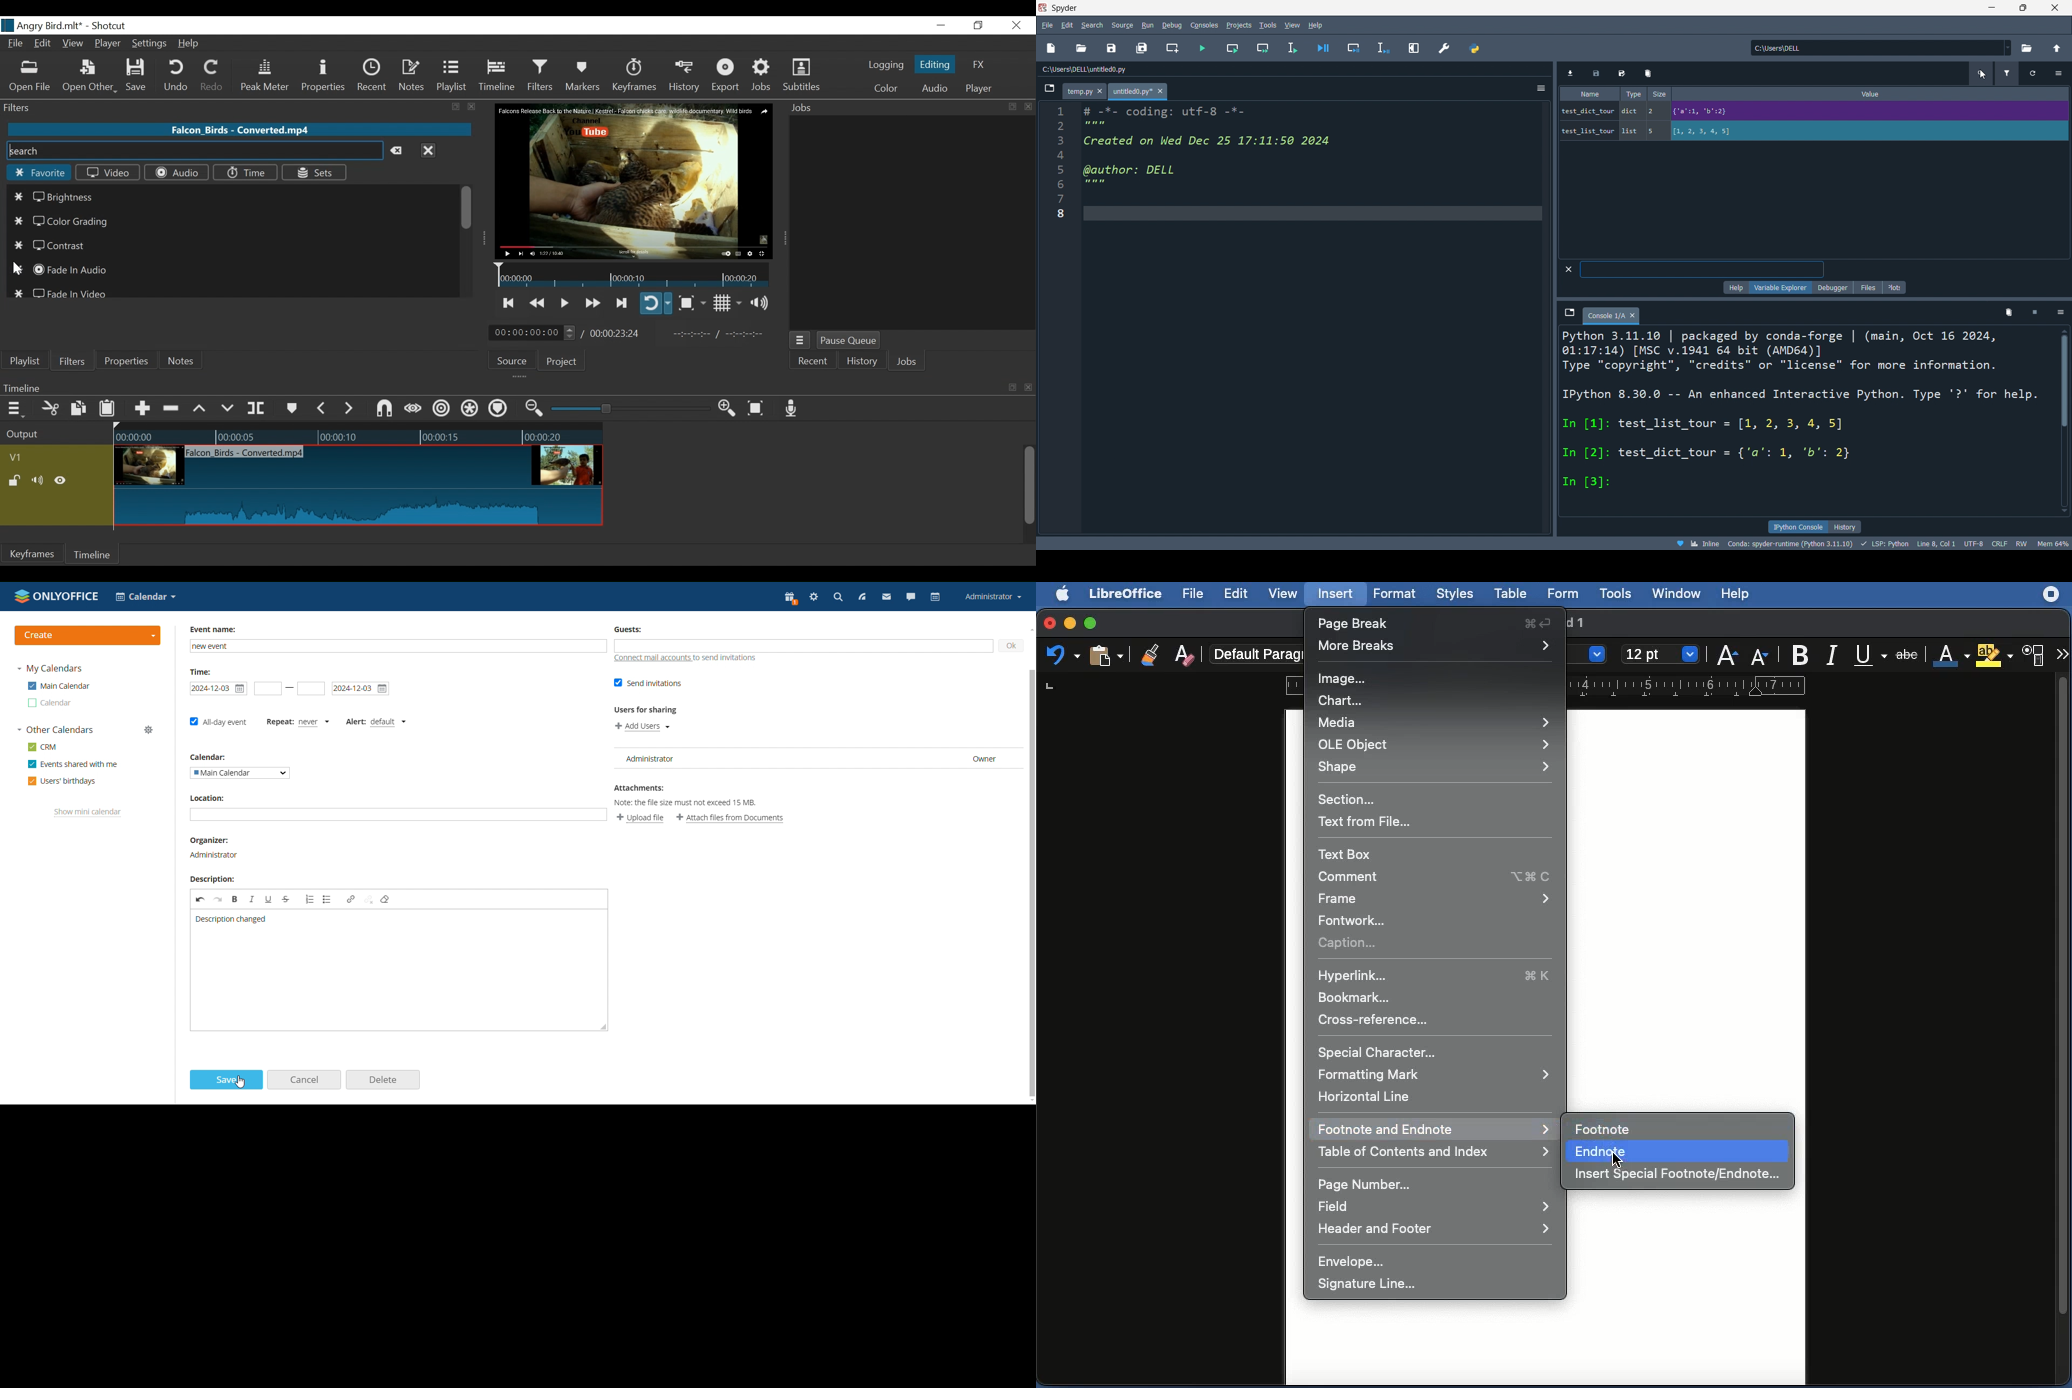  I want to click on cursor, so click(1984, 74).